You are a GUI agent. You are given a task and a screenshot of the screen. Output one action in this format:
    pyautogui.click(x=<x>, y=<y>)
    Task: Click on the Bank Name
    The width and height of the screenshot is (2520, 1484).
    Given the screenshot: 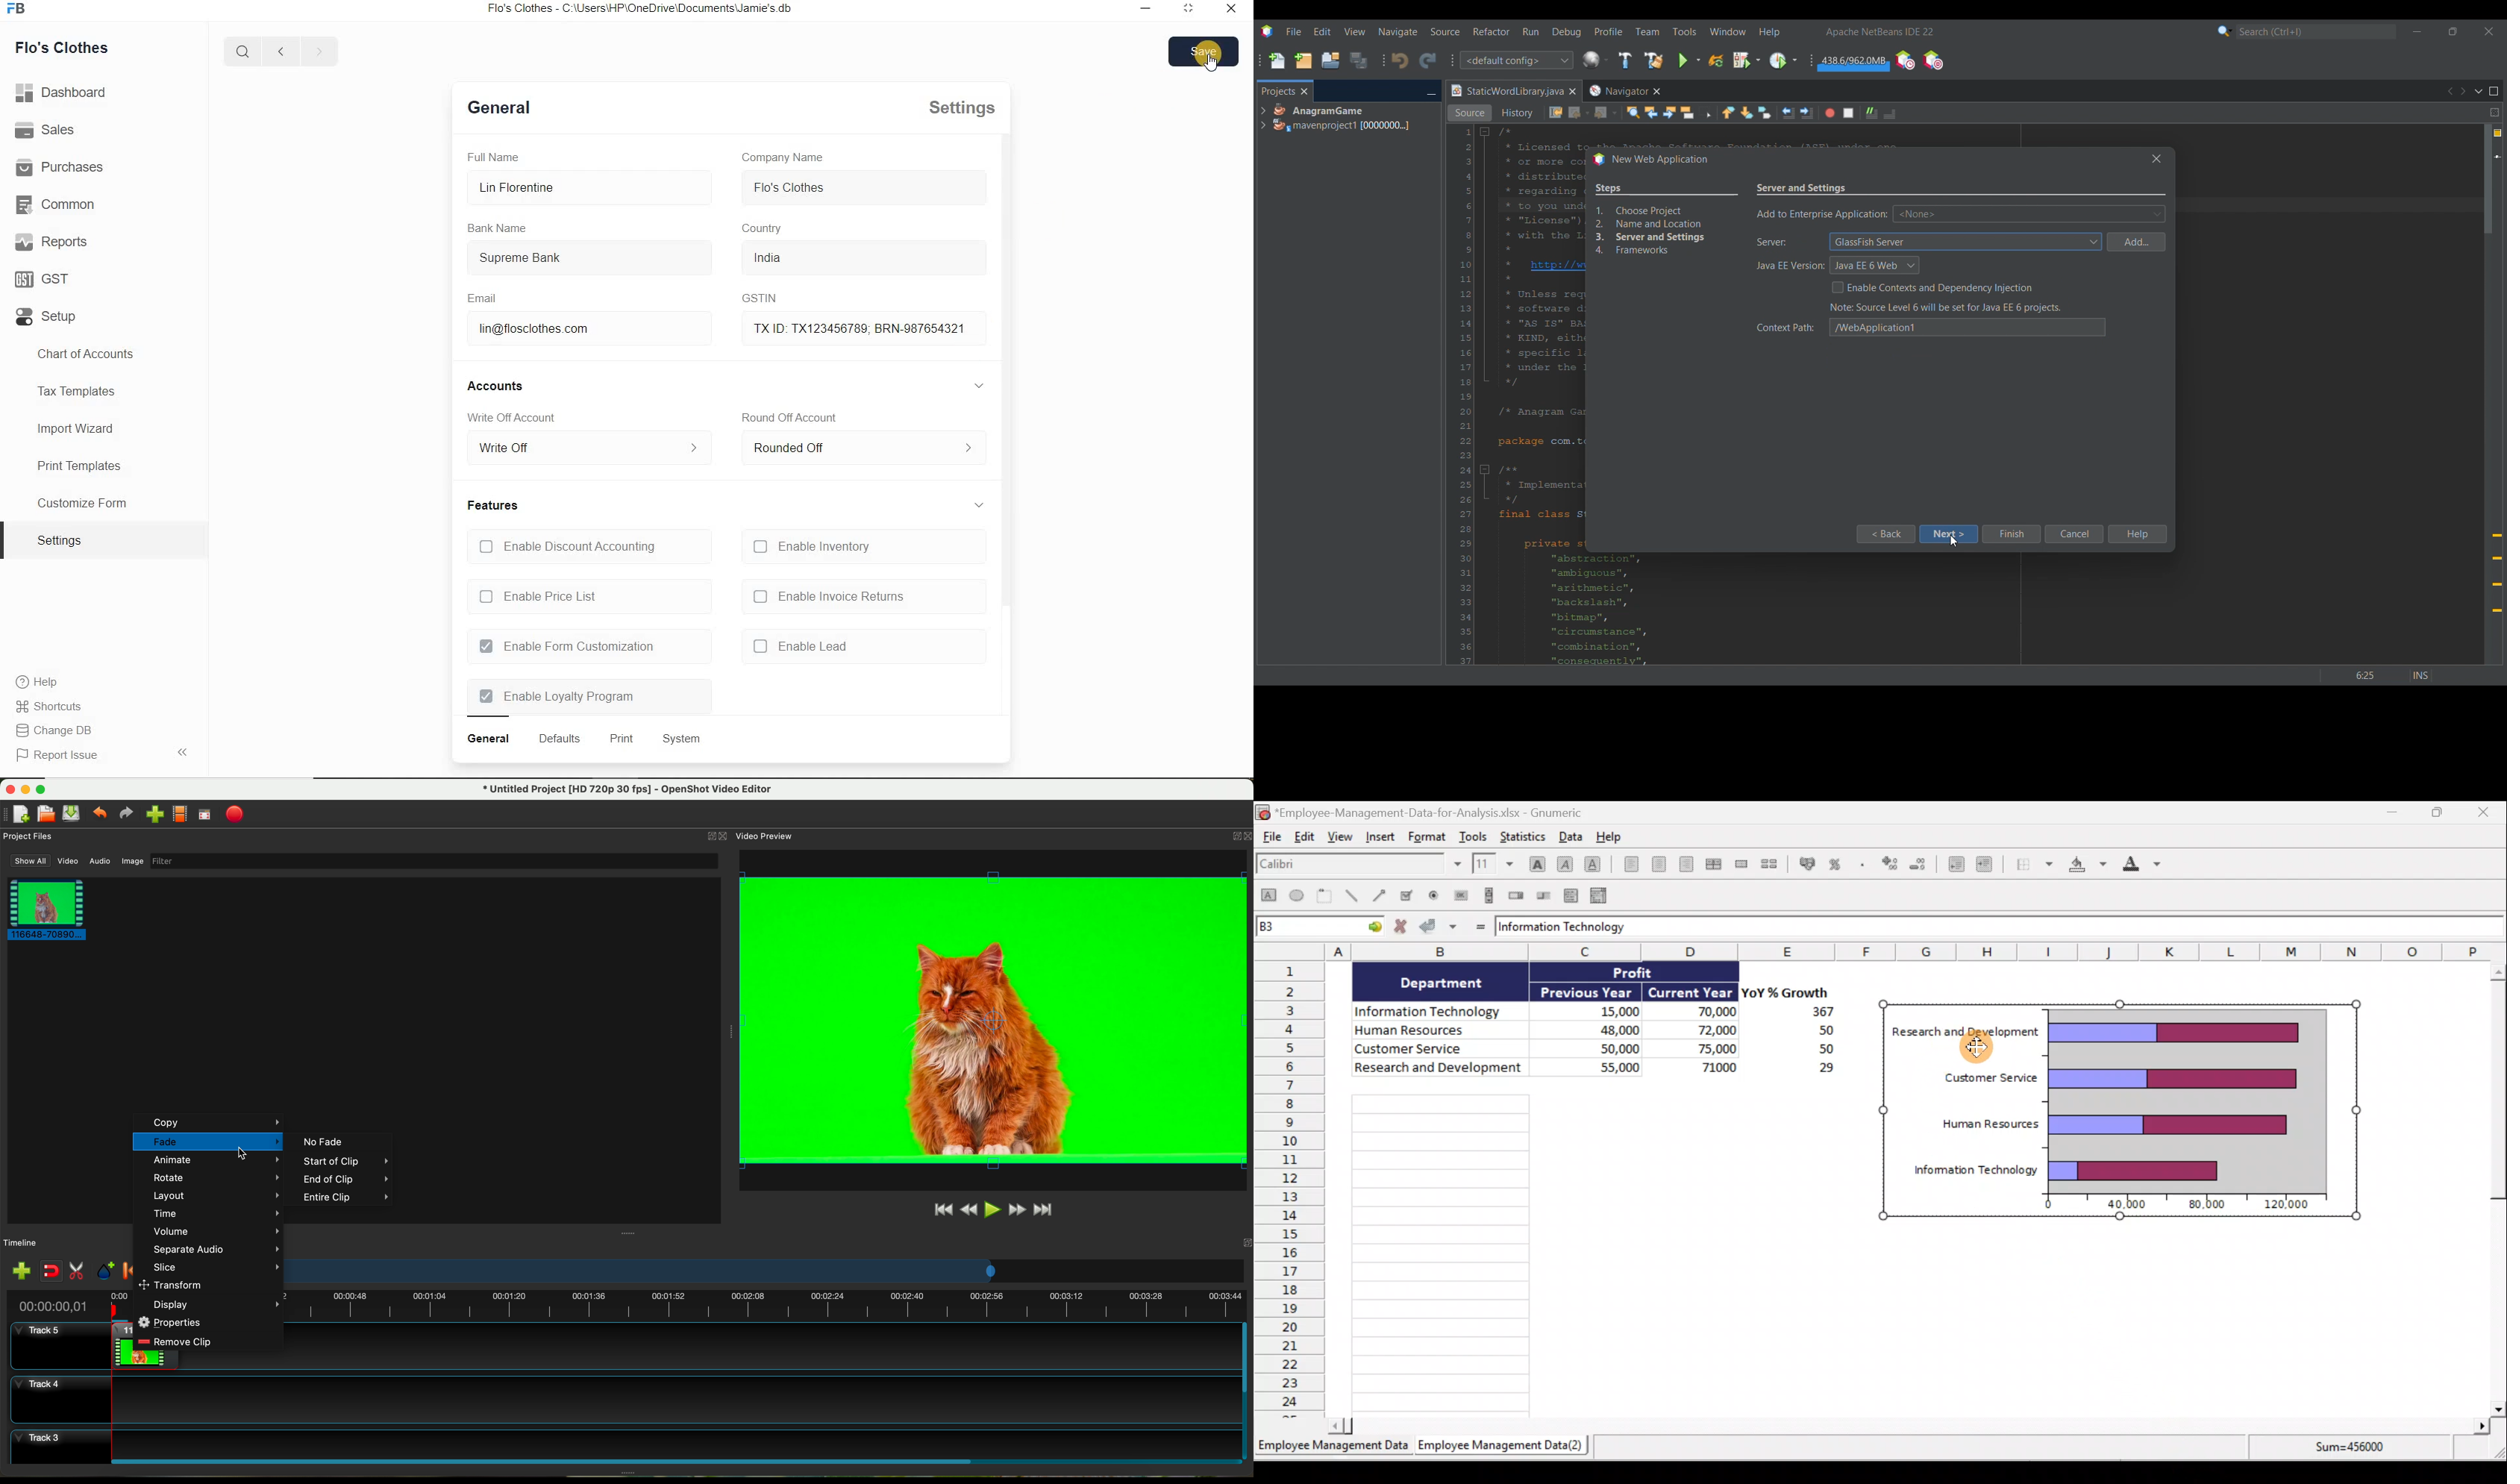 What is the action you would take?
    pyautogui.click(x=499, y=228)
    